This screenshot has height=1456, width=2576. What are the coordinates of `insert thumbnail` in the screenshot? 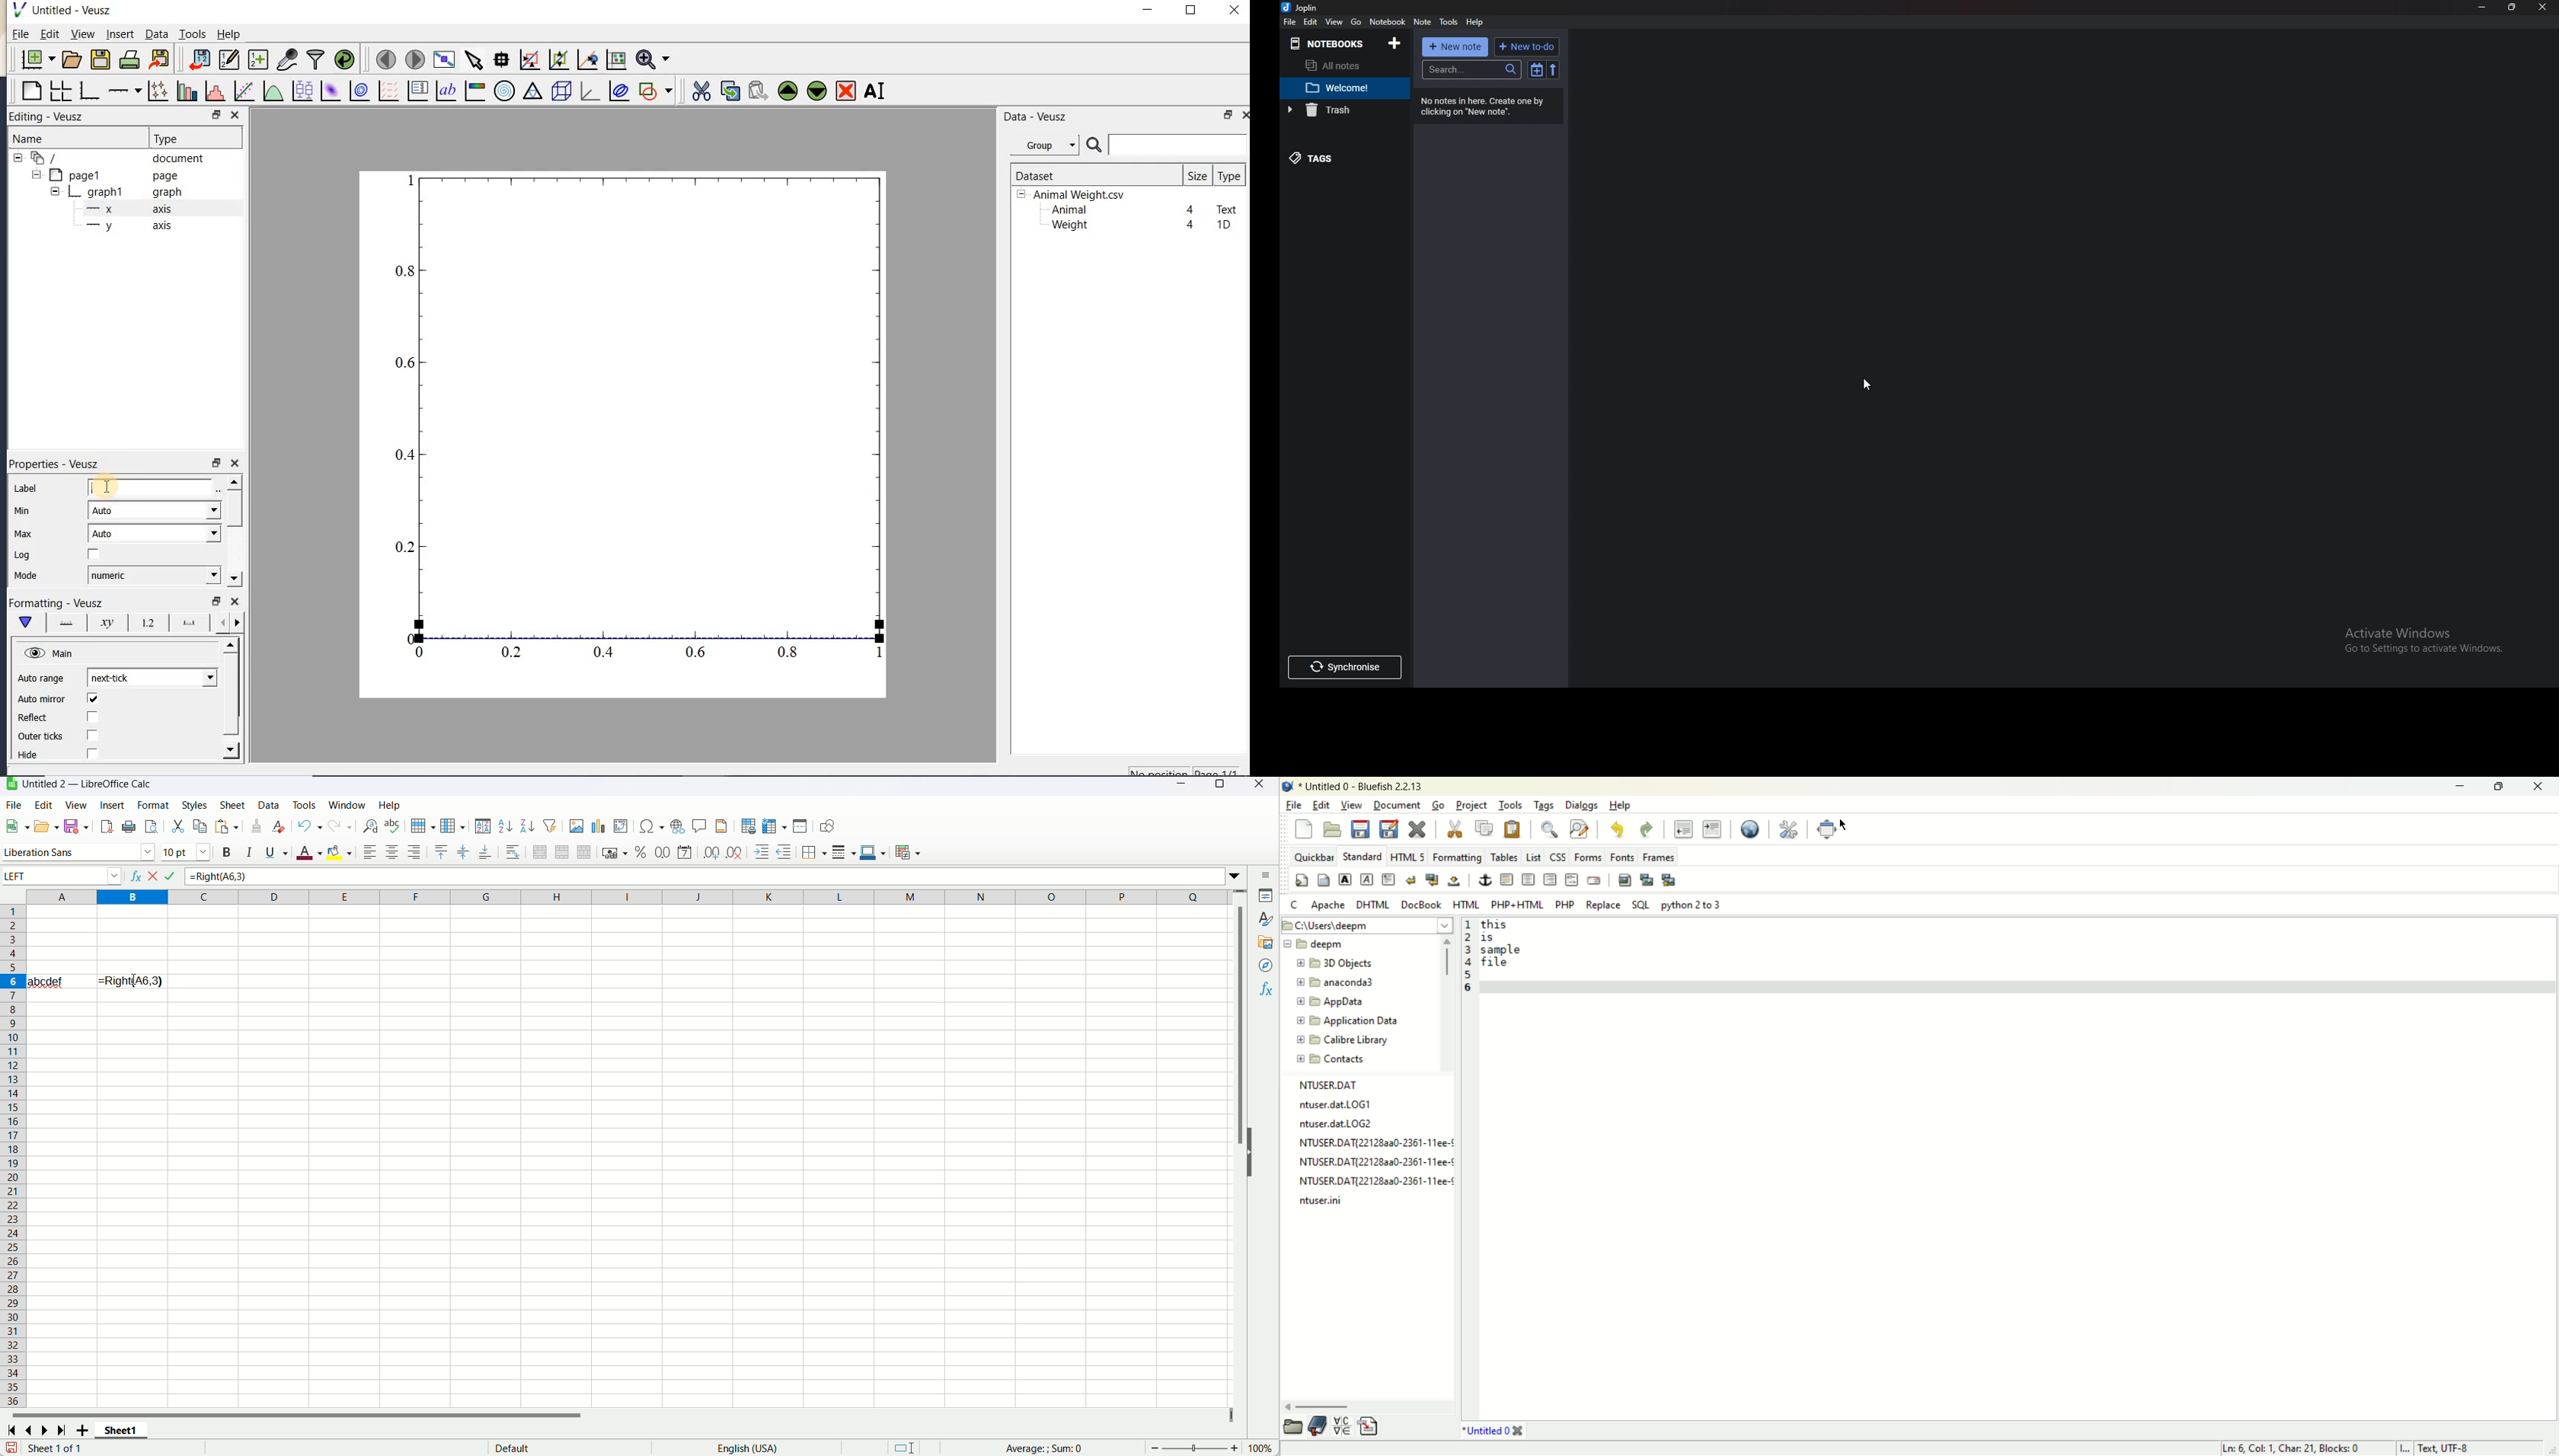 It's located at (1645, 879).